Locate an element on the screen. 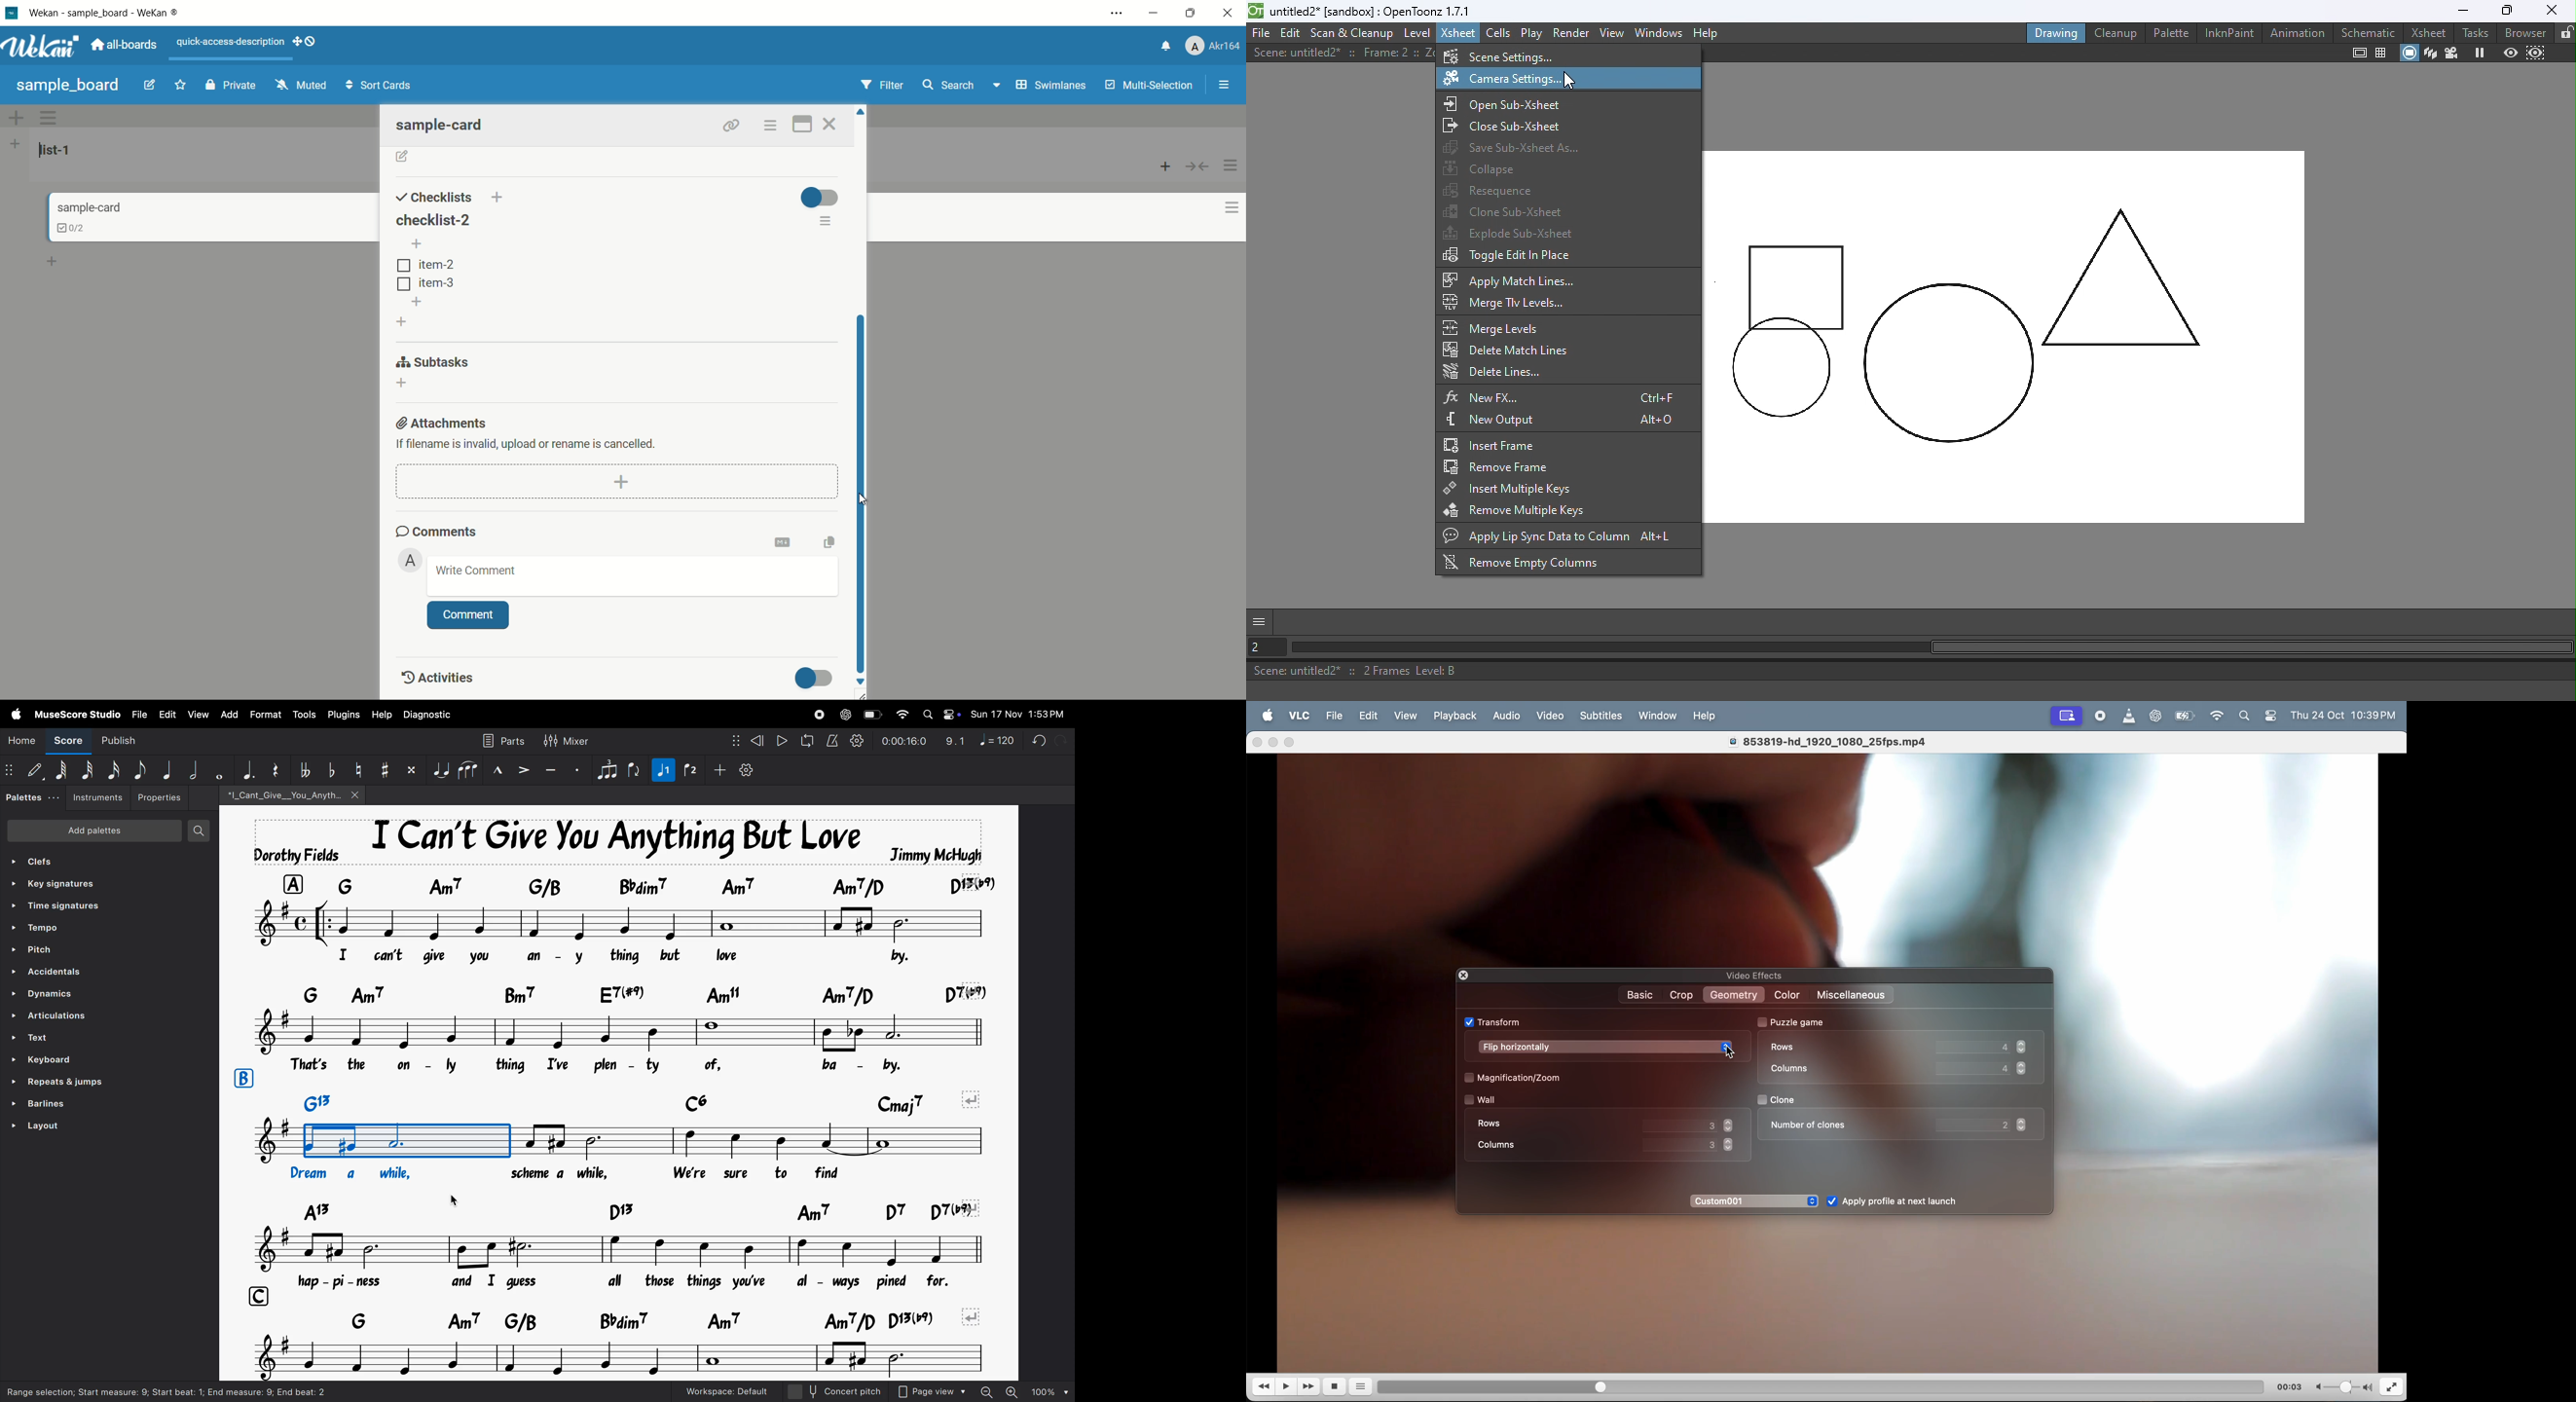 The height and width of the screenshot is (1428, 2576). repeat line is located at coordinates (61, 1082).